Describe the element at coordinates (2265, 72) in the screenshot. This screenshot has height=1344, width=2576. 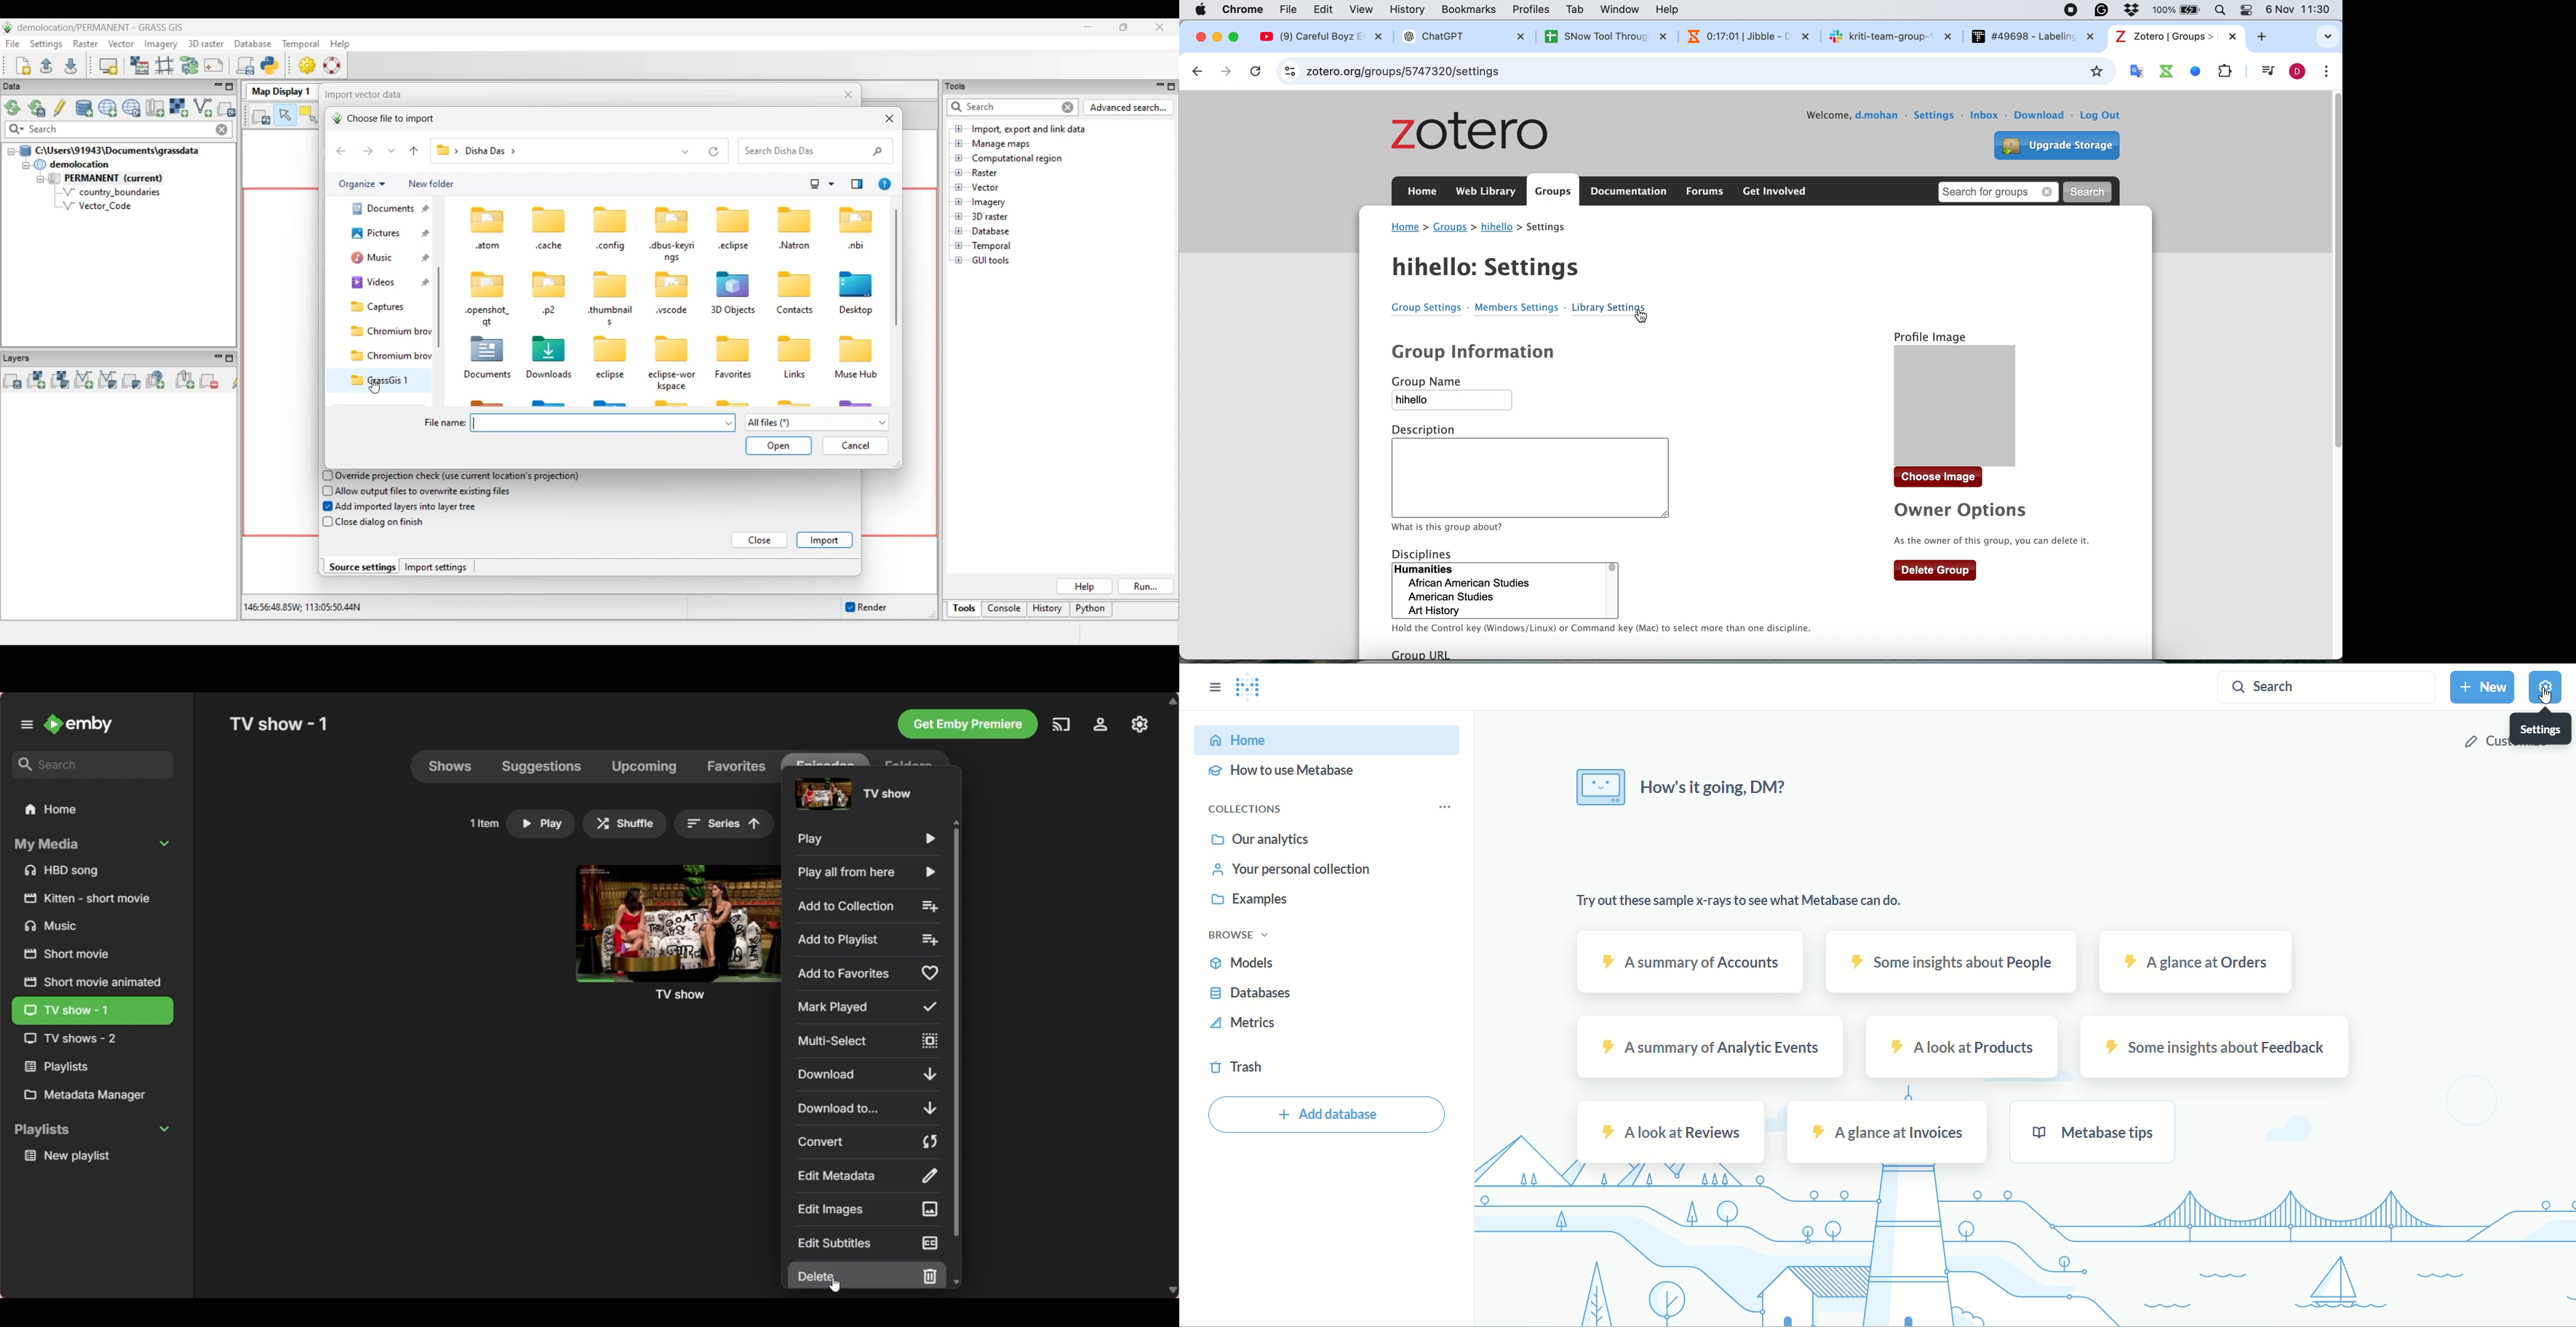
I see `control your music video` at that location.